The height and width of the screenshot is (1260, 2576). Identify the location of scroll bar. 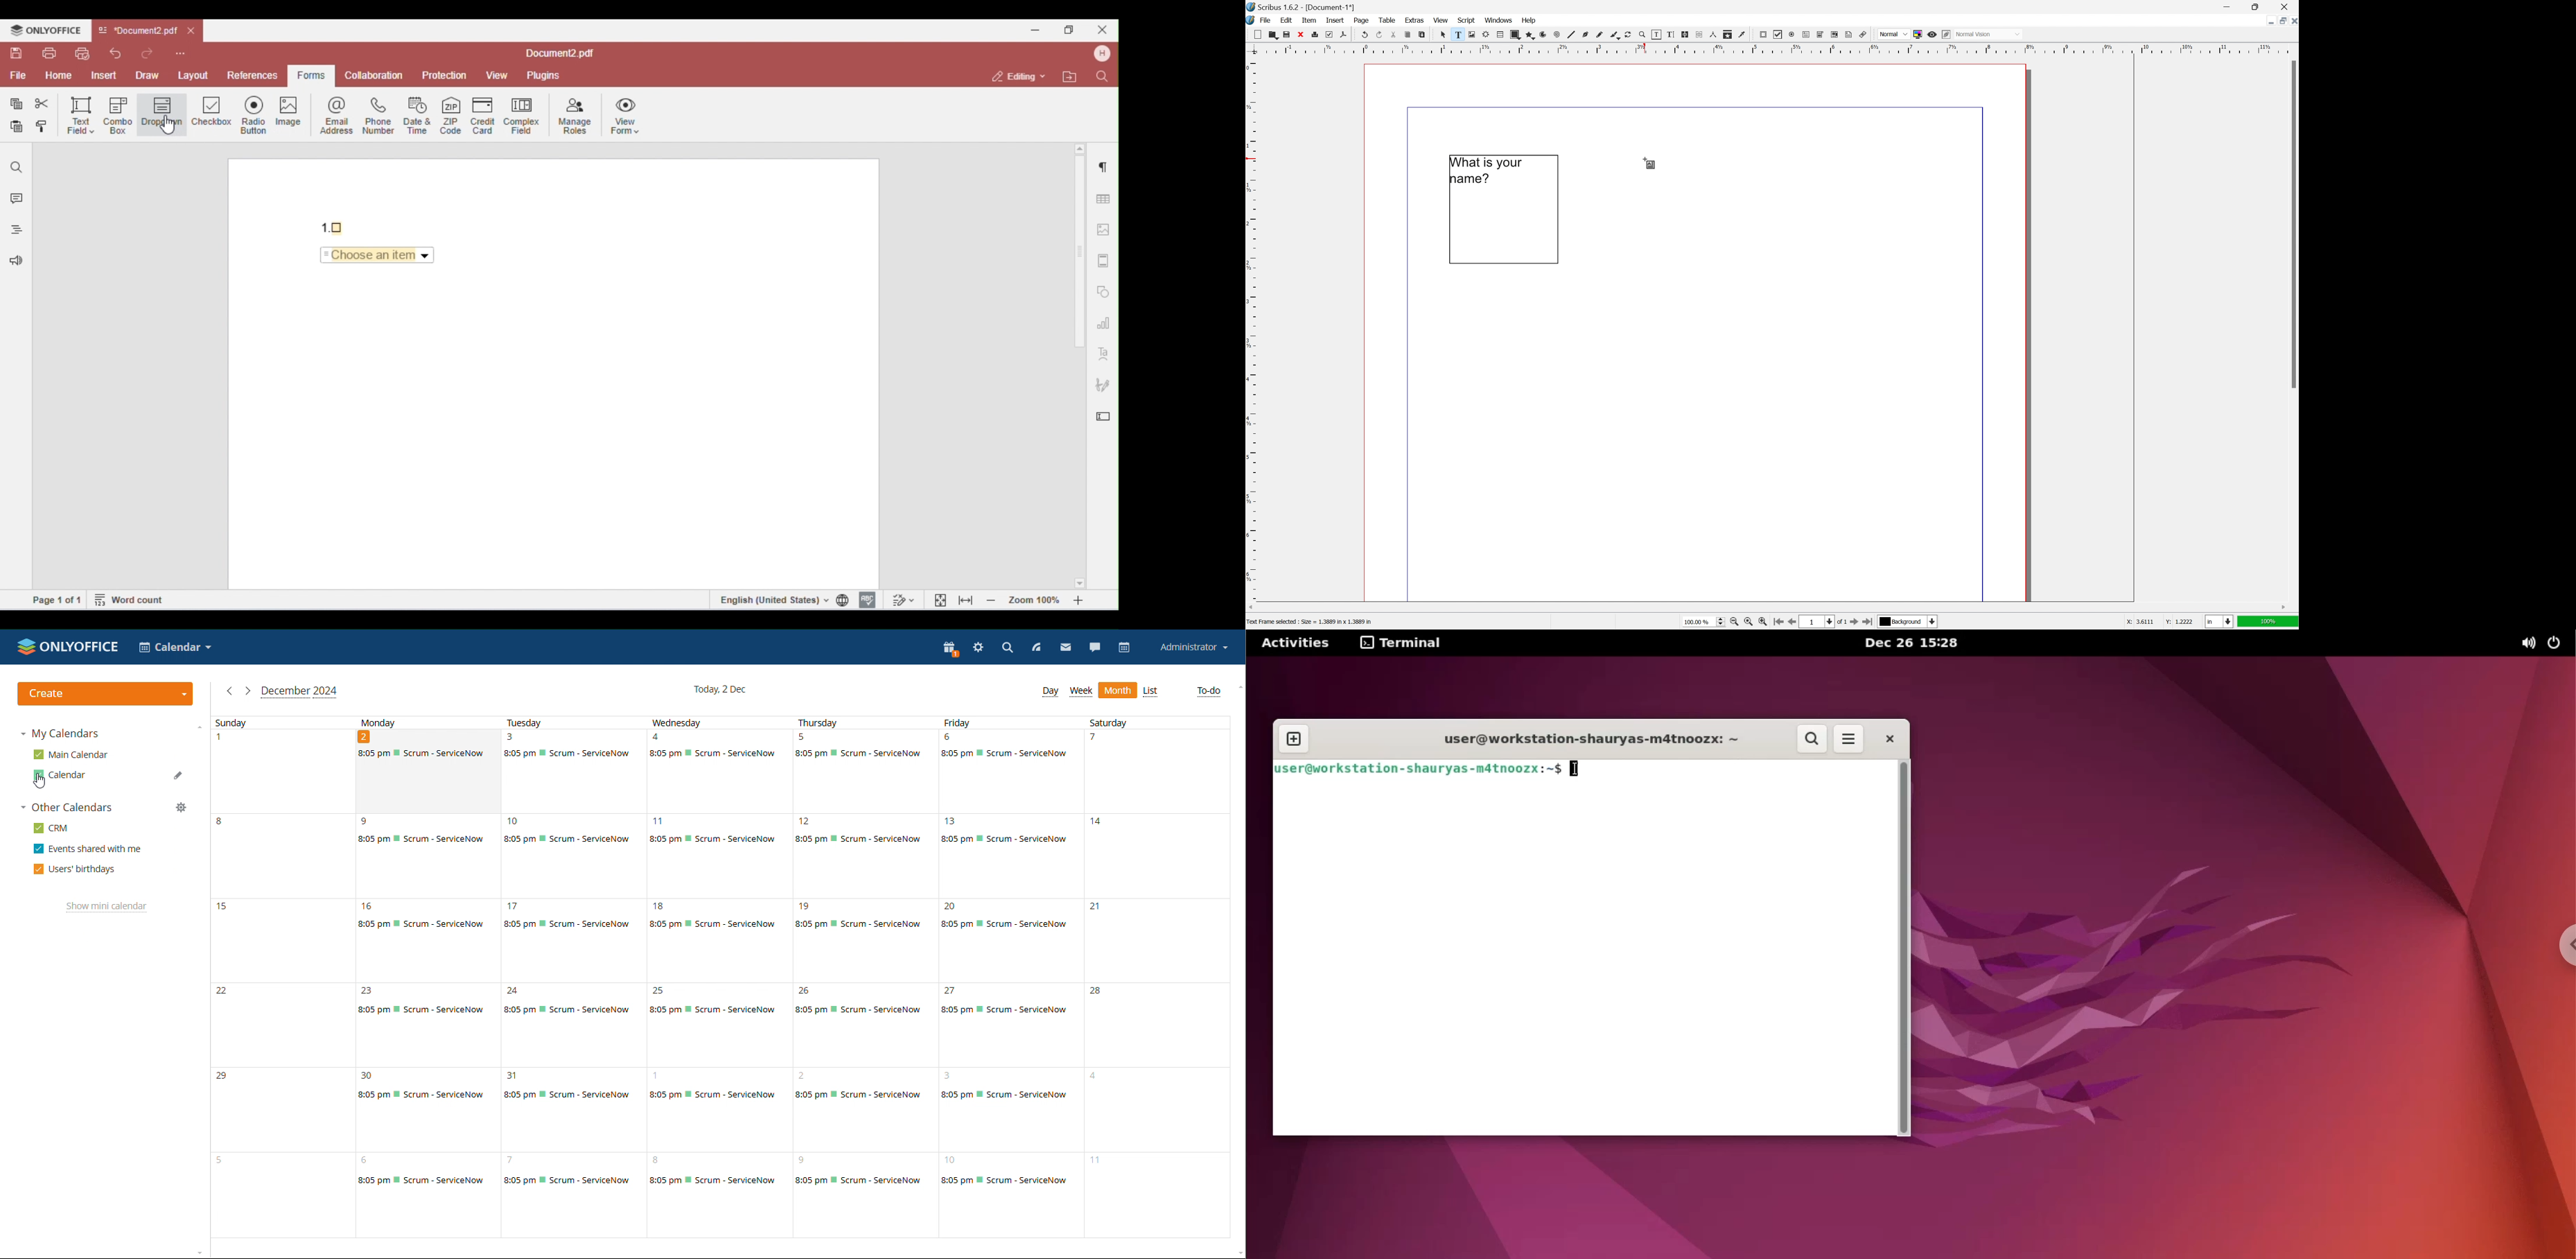
(2292, 225).